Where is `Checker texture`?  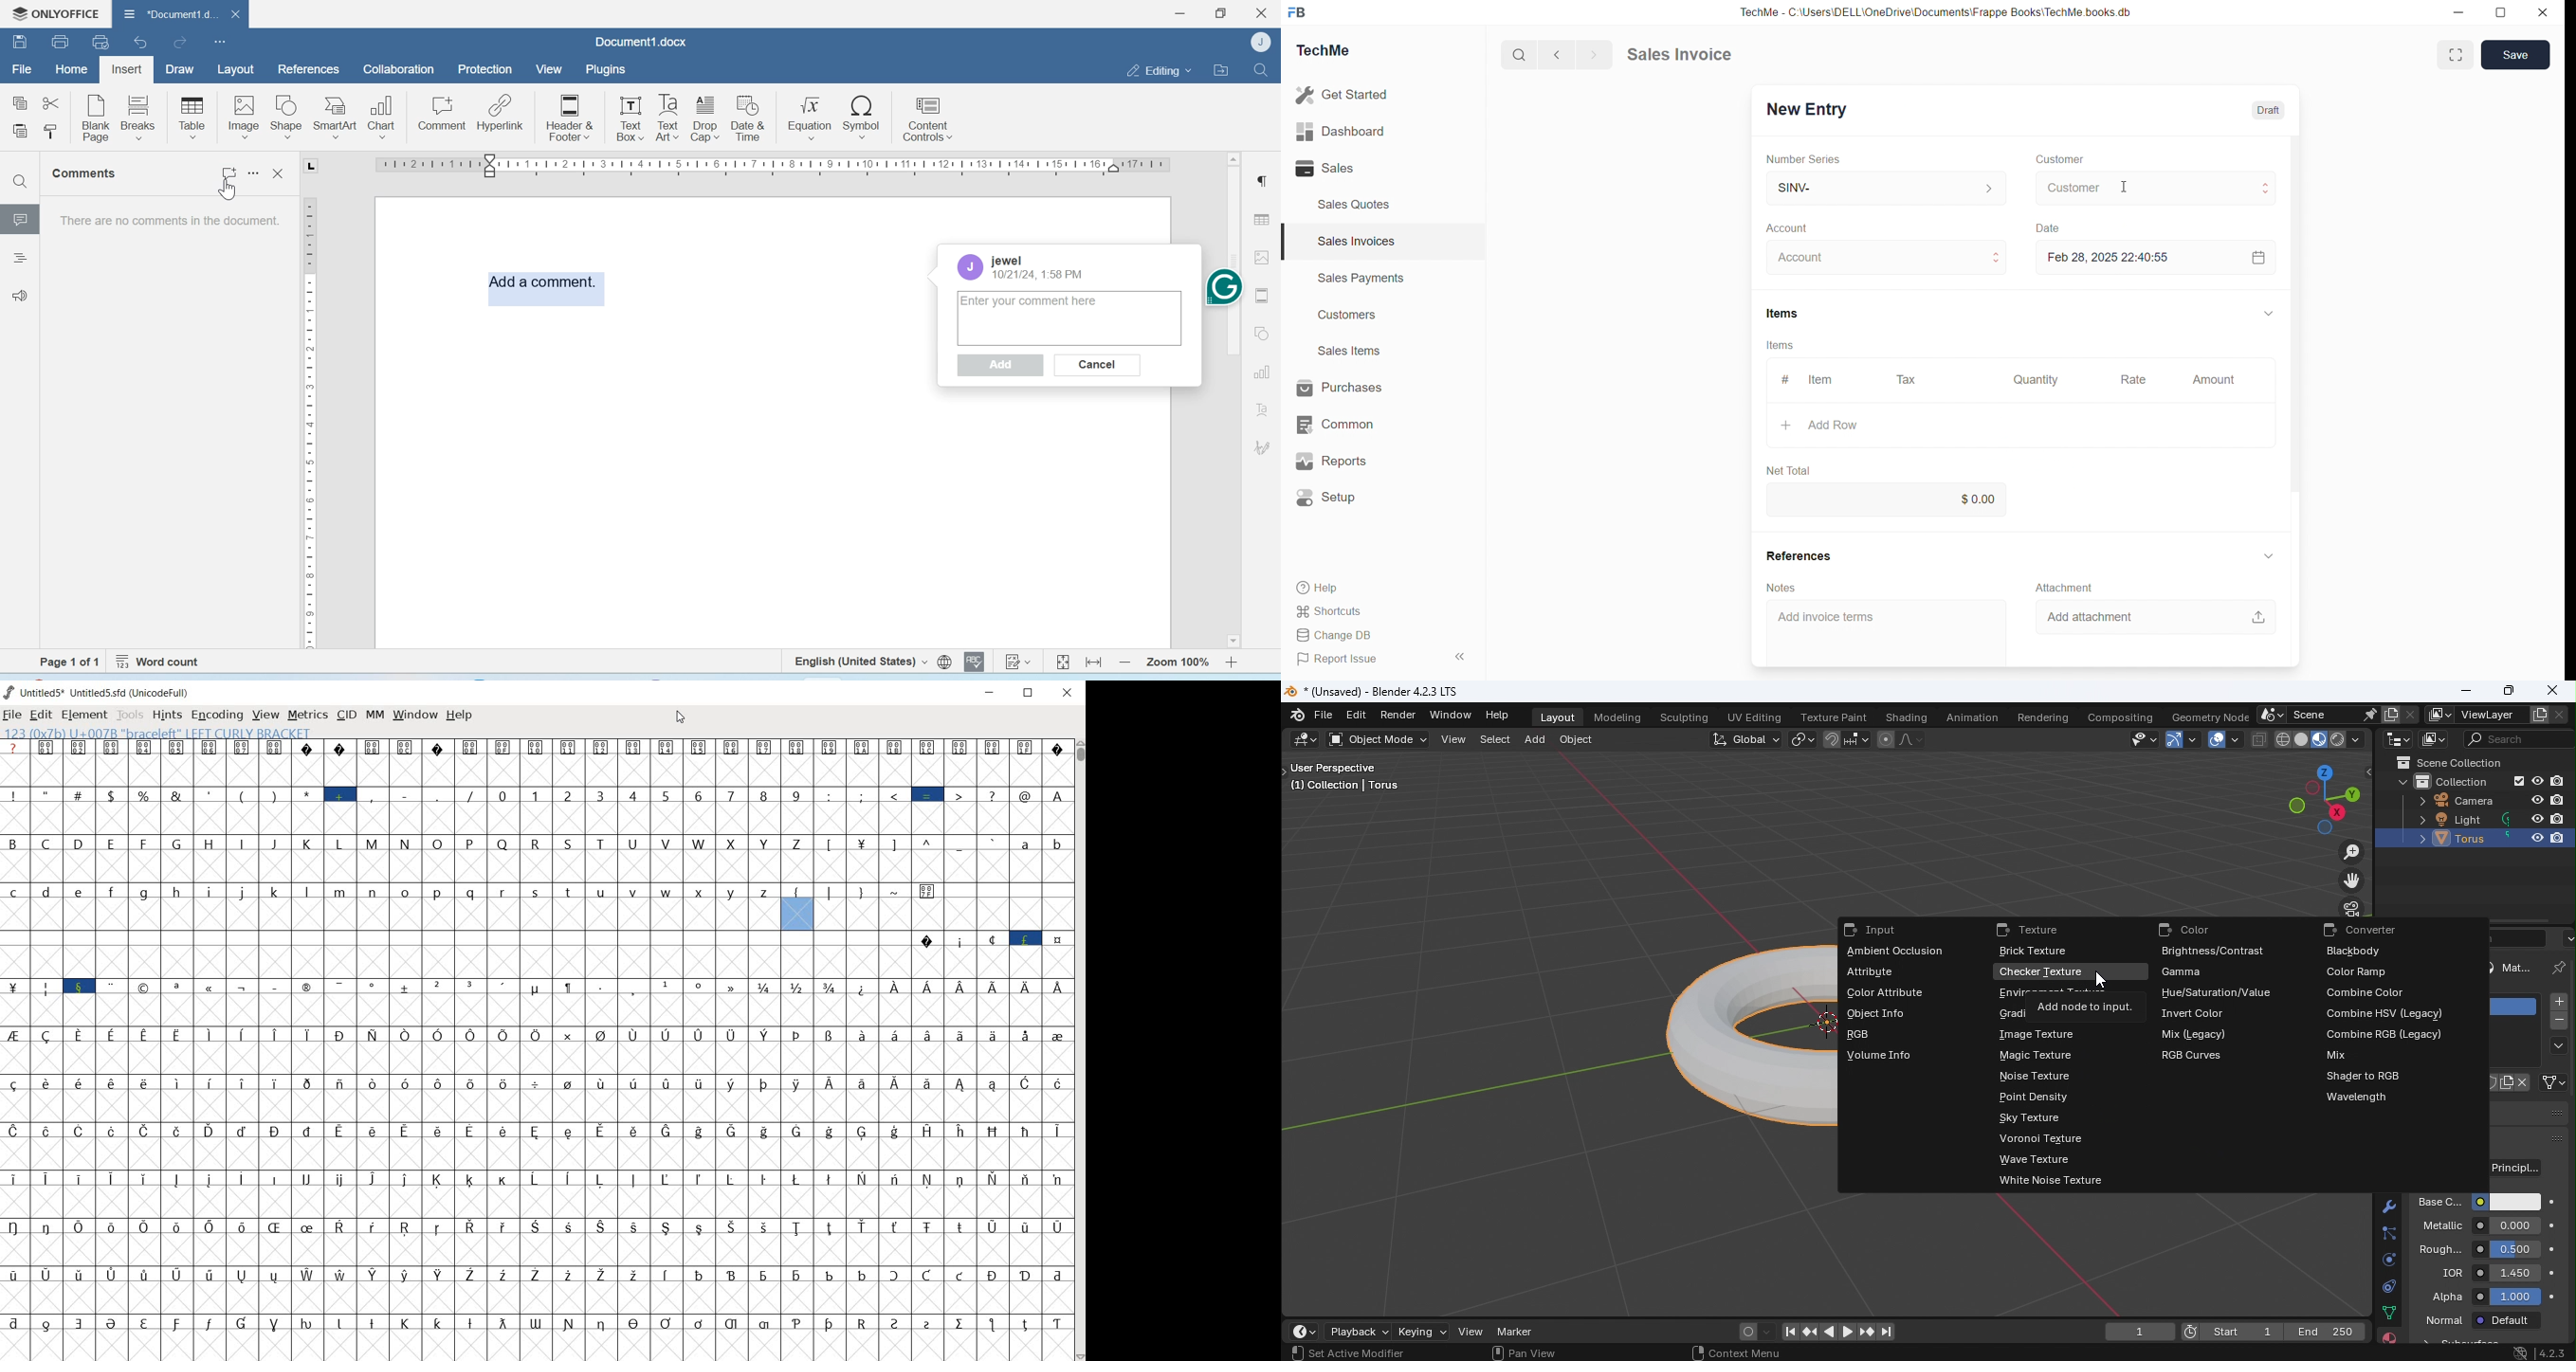
Checker texture is located at coordinates (2057, 971).